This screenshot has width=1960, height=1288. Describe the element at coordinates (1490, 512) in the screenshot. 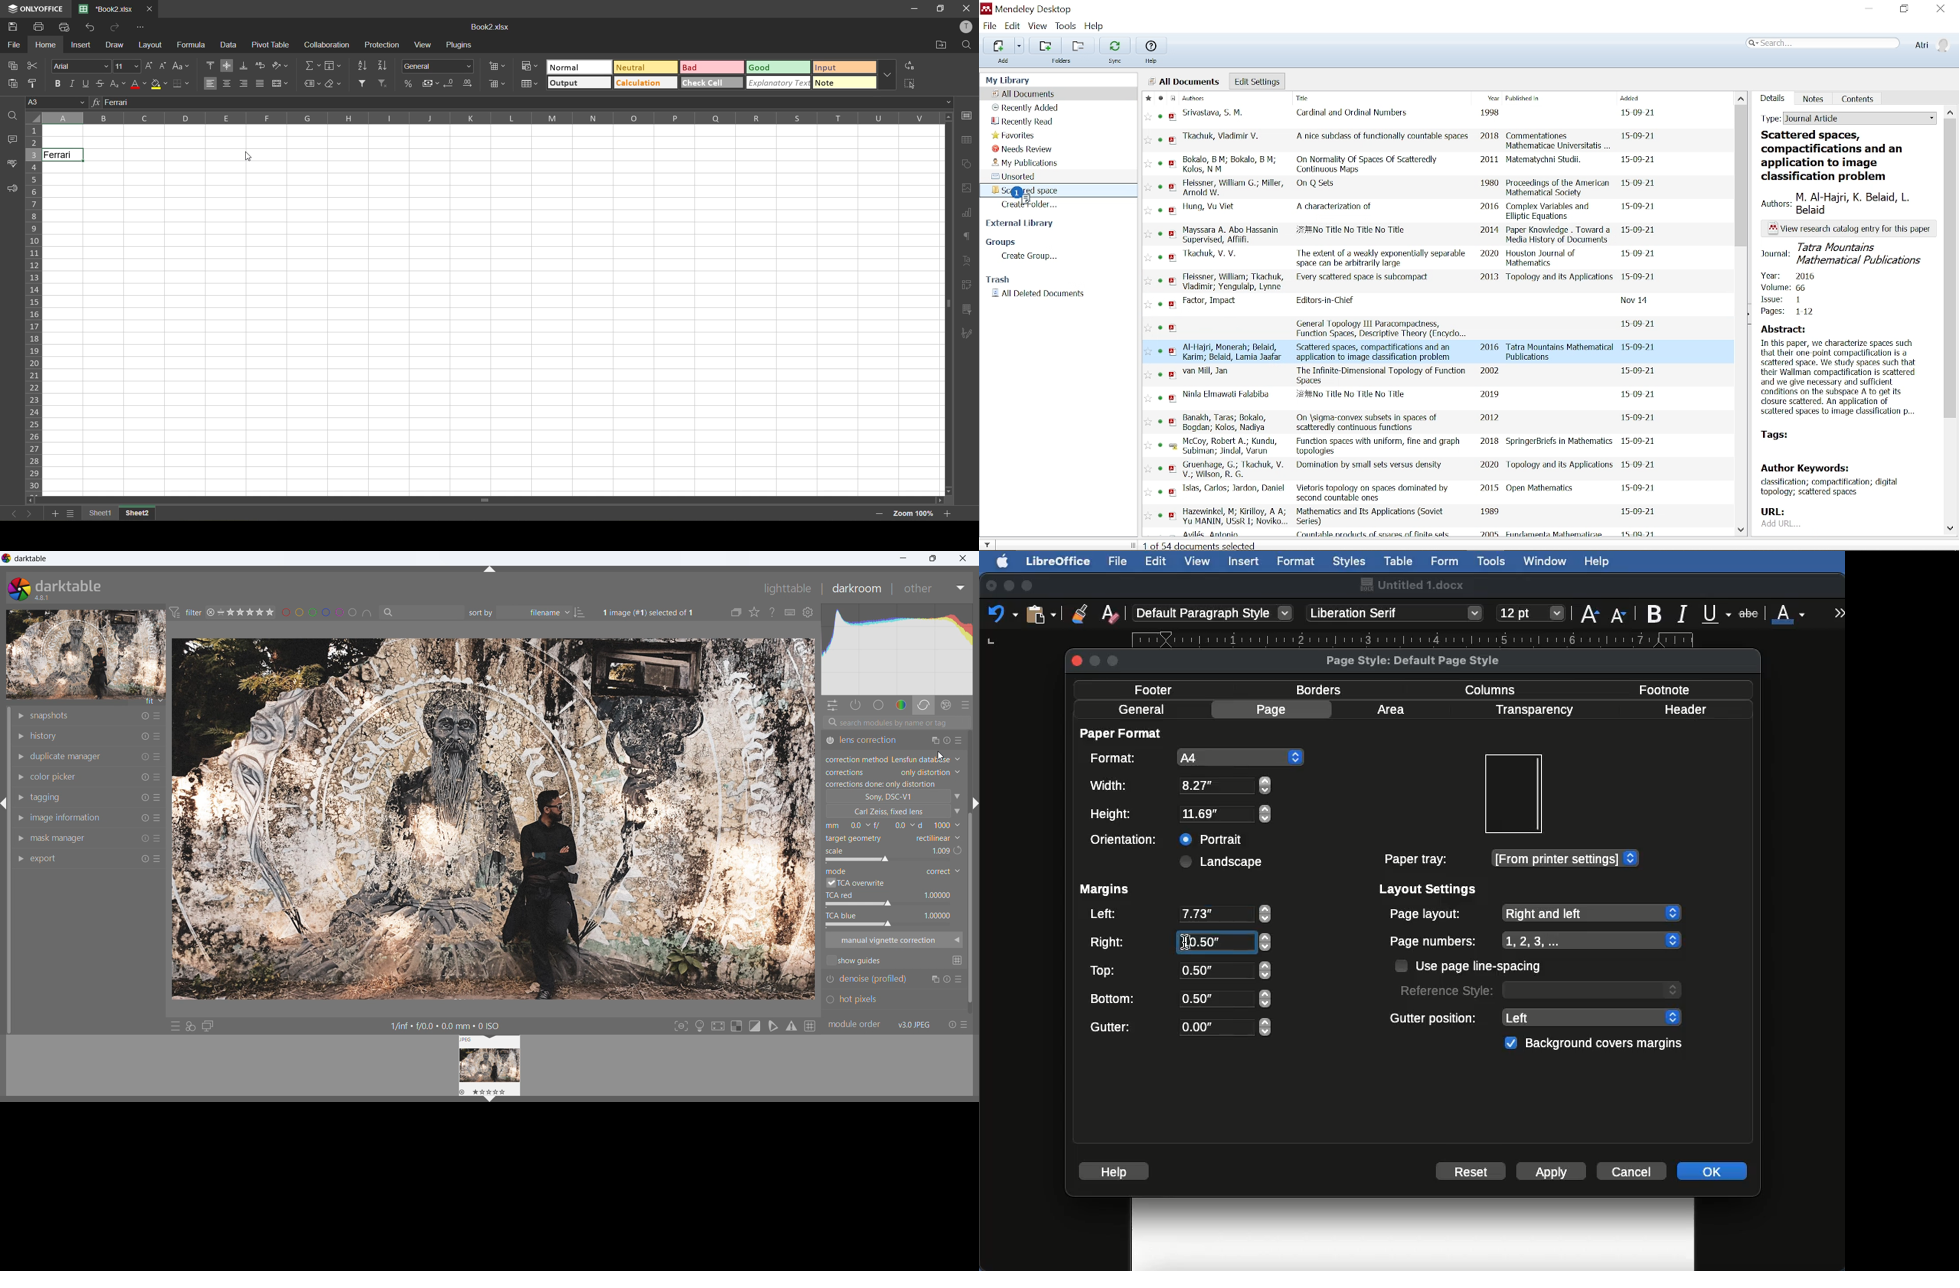

I see `1989` at that location.